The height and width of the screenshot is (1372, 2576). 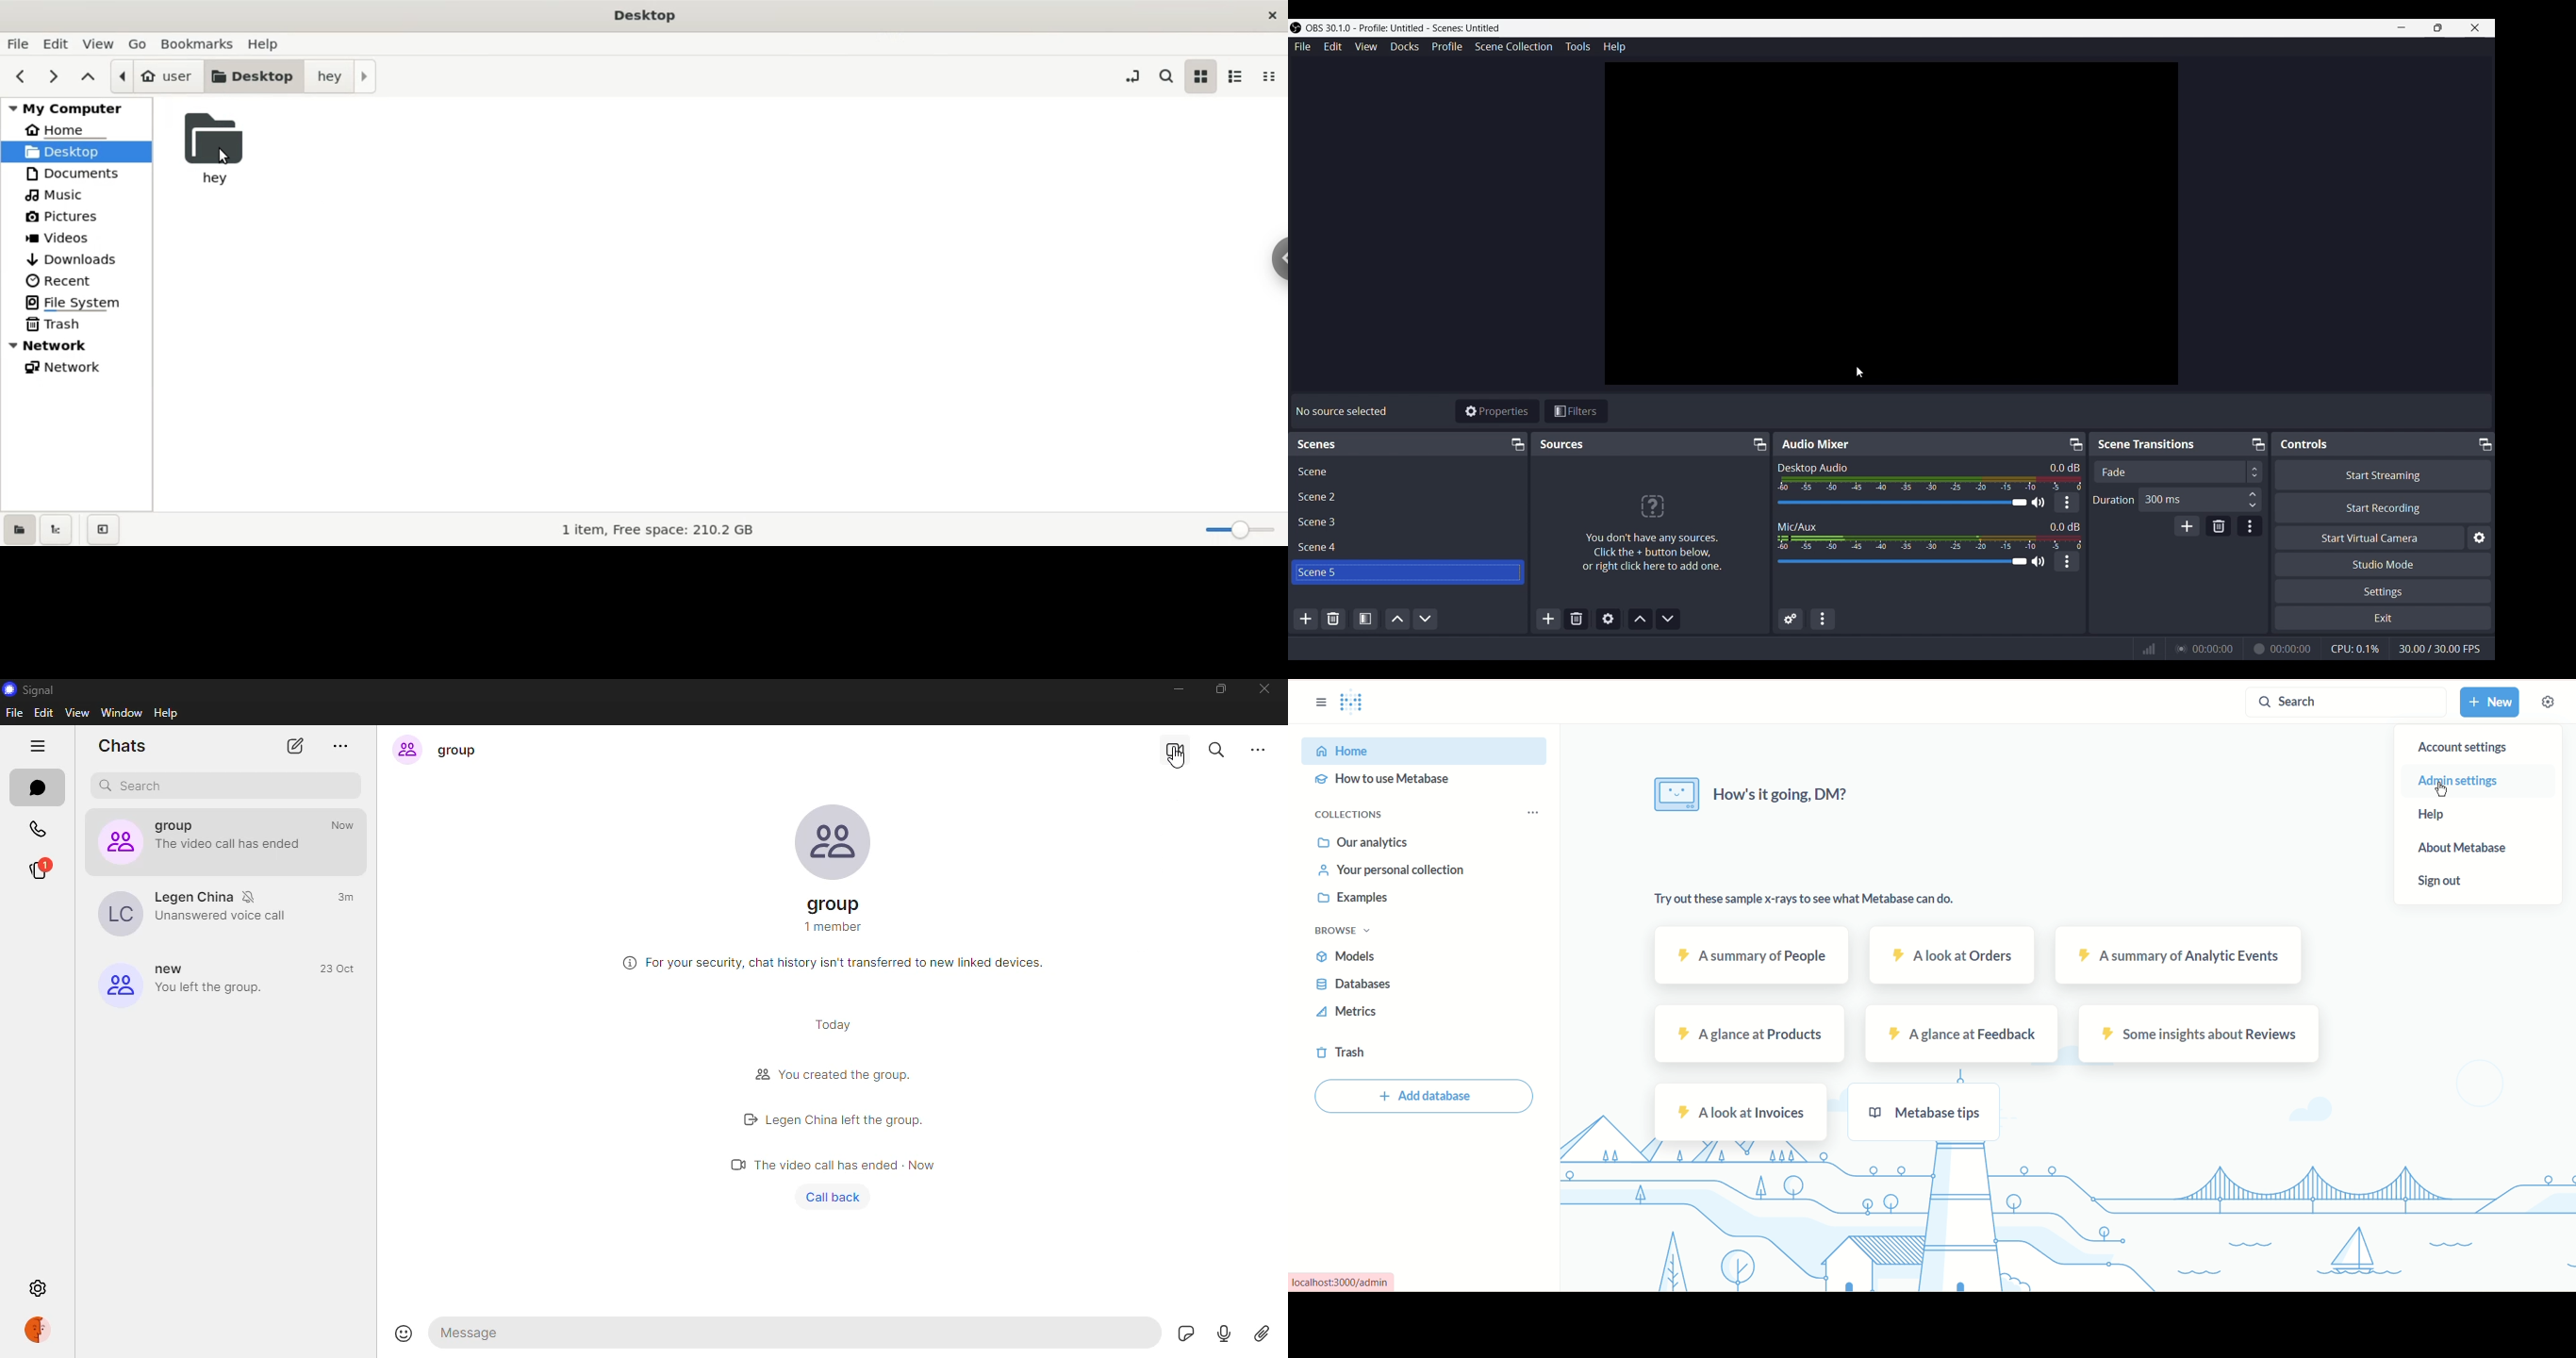 I want to click on Desktop Audio , so click(x=1812, y=466).